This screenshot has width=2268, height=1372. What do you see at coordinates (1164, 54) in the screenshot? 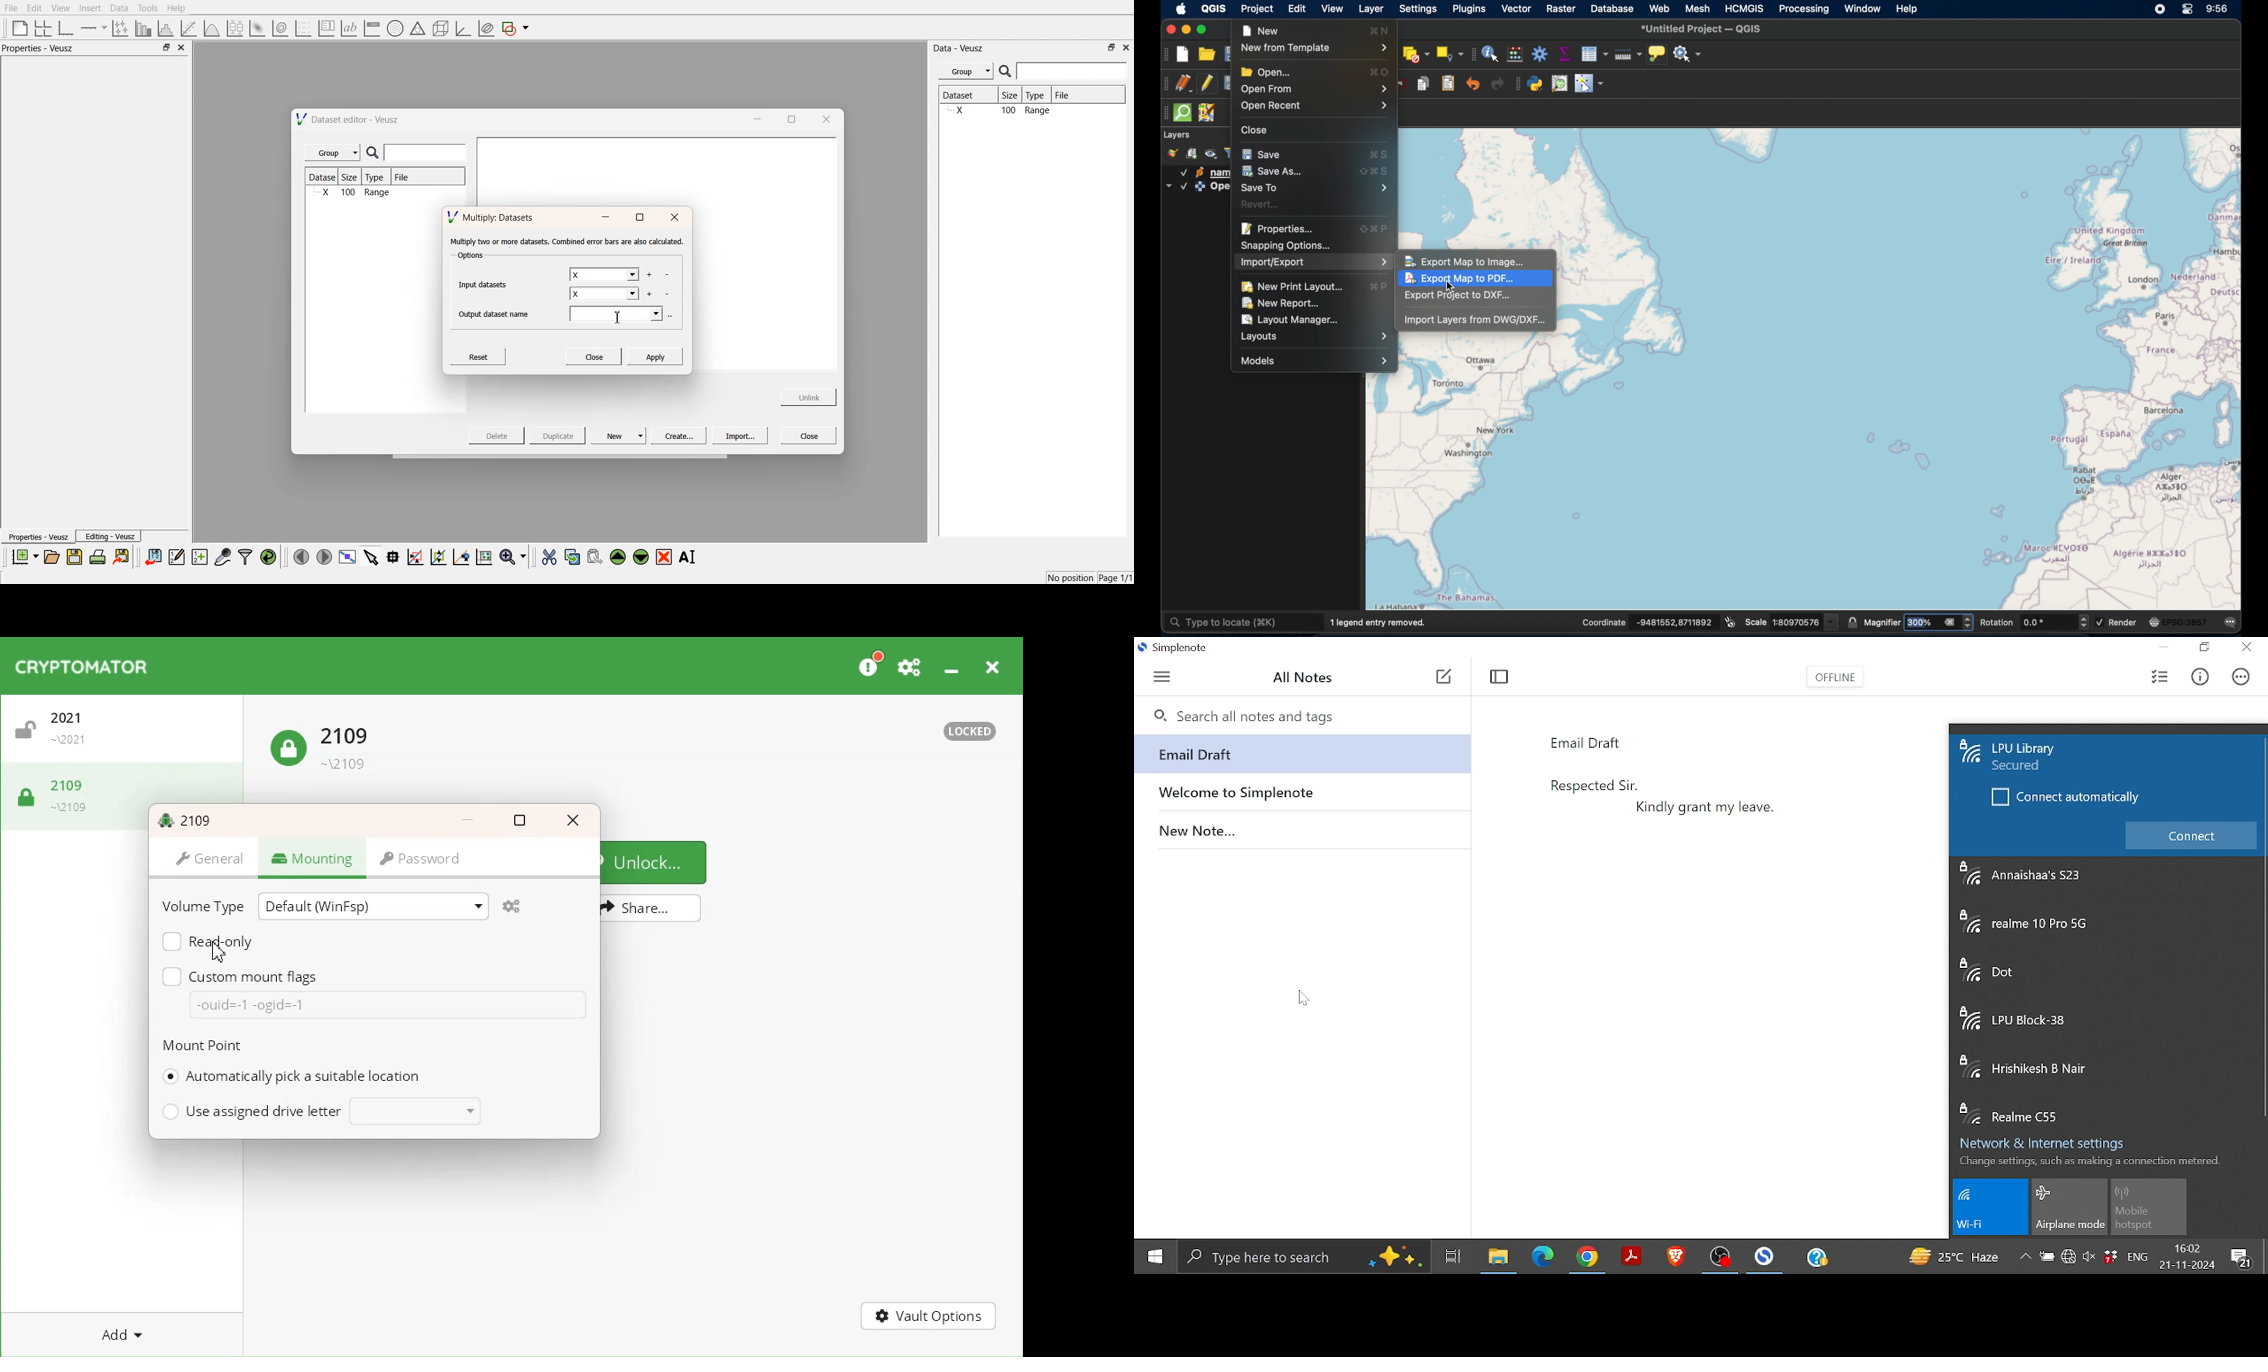
I see `project toolbar` at bounding box center [1164, 54].